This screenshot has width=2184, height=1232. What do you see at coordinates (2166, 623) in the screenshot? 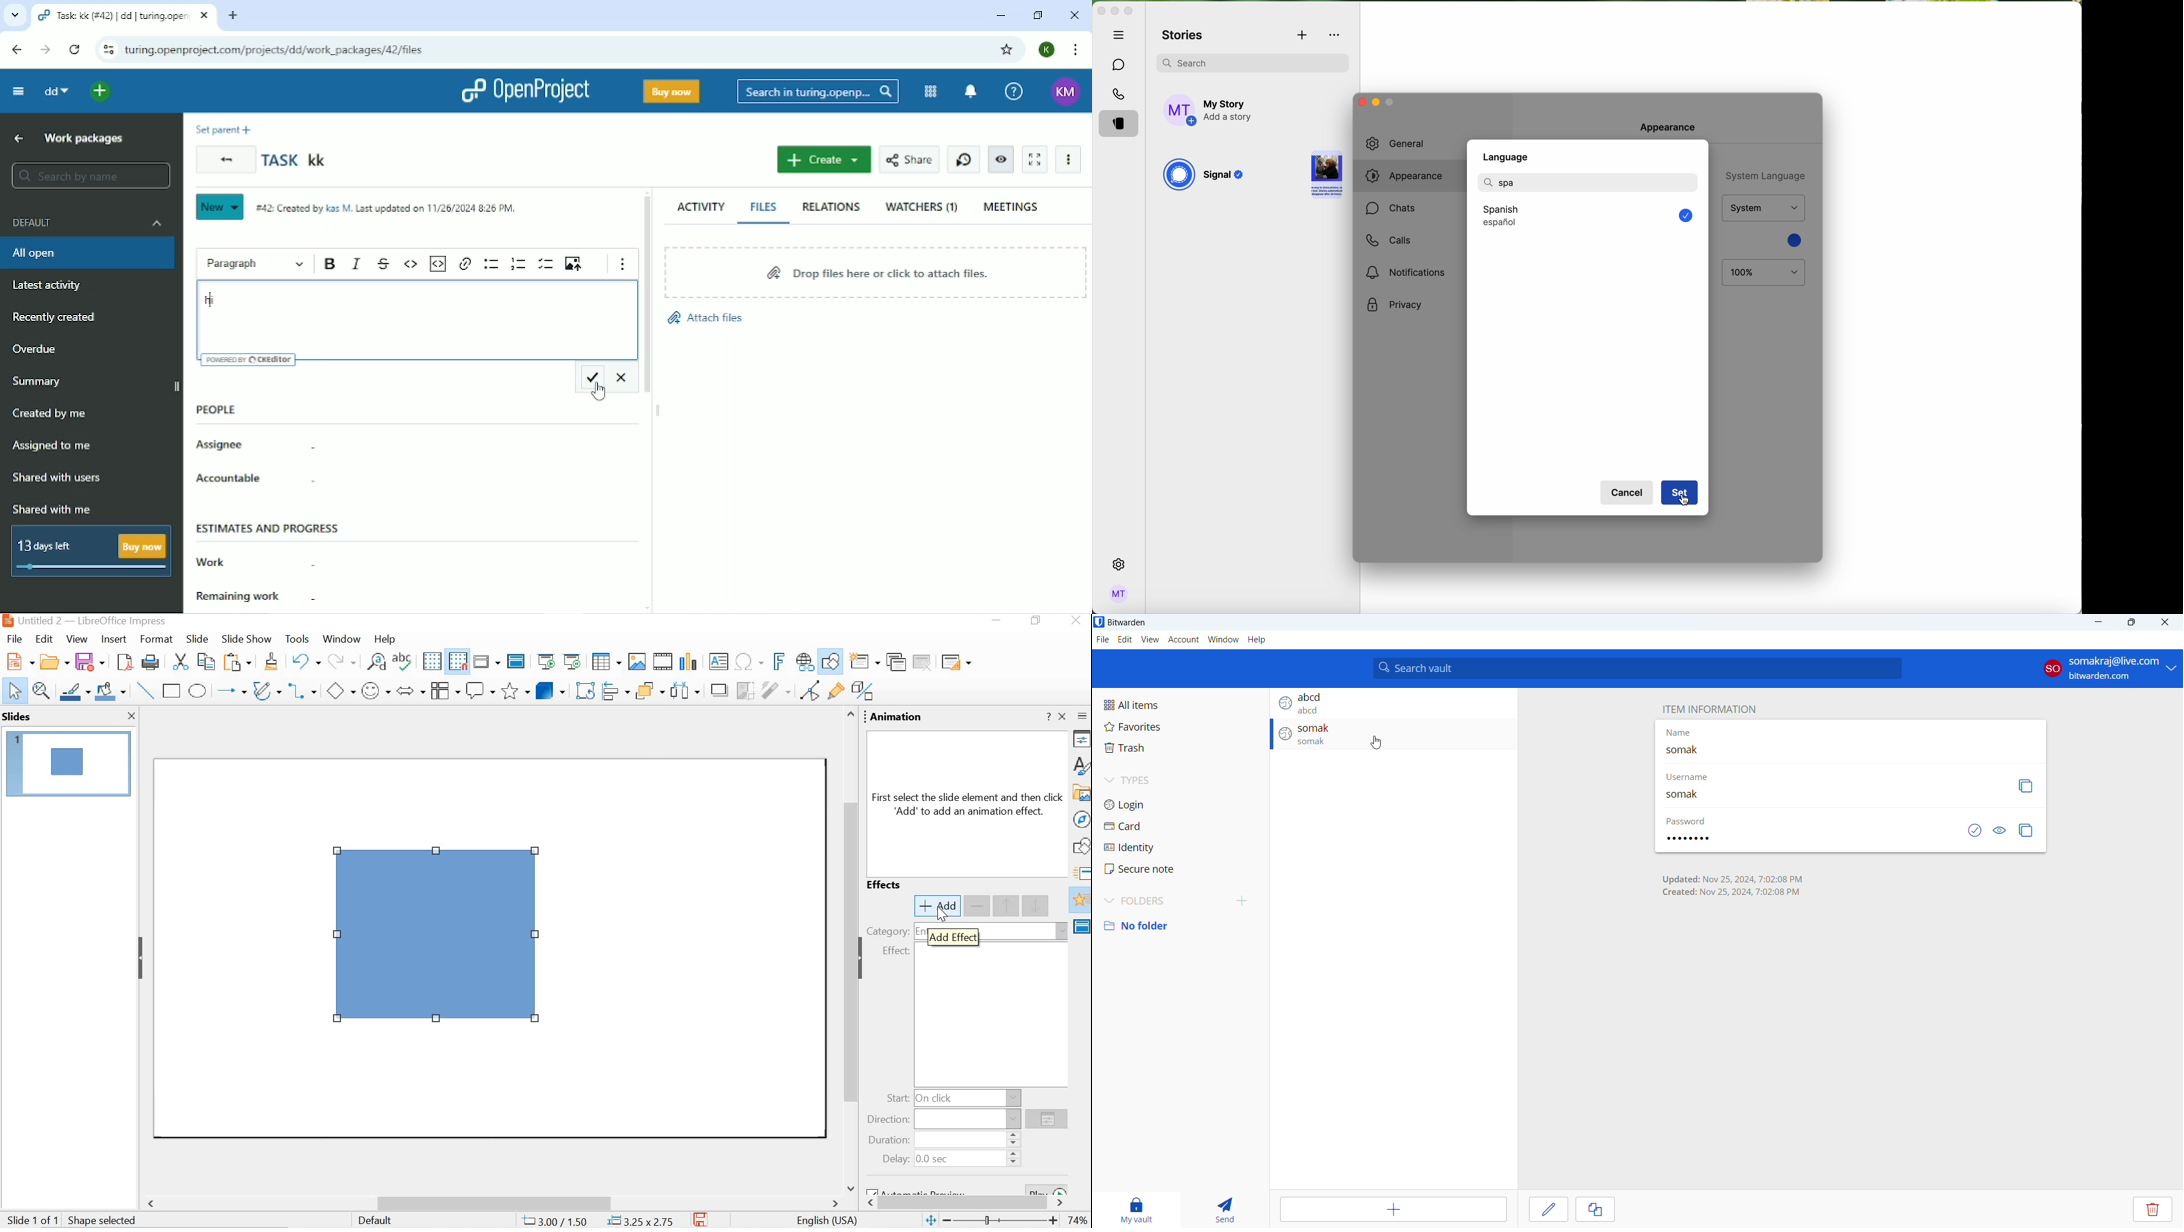
I see `close` at bounding box center [2166, 623].